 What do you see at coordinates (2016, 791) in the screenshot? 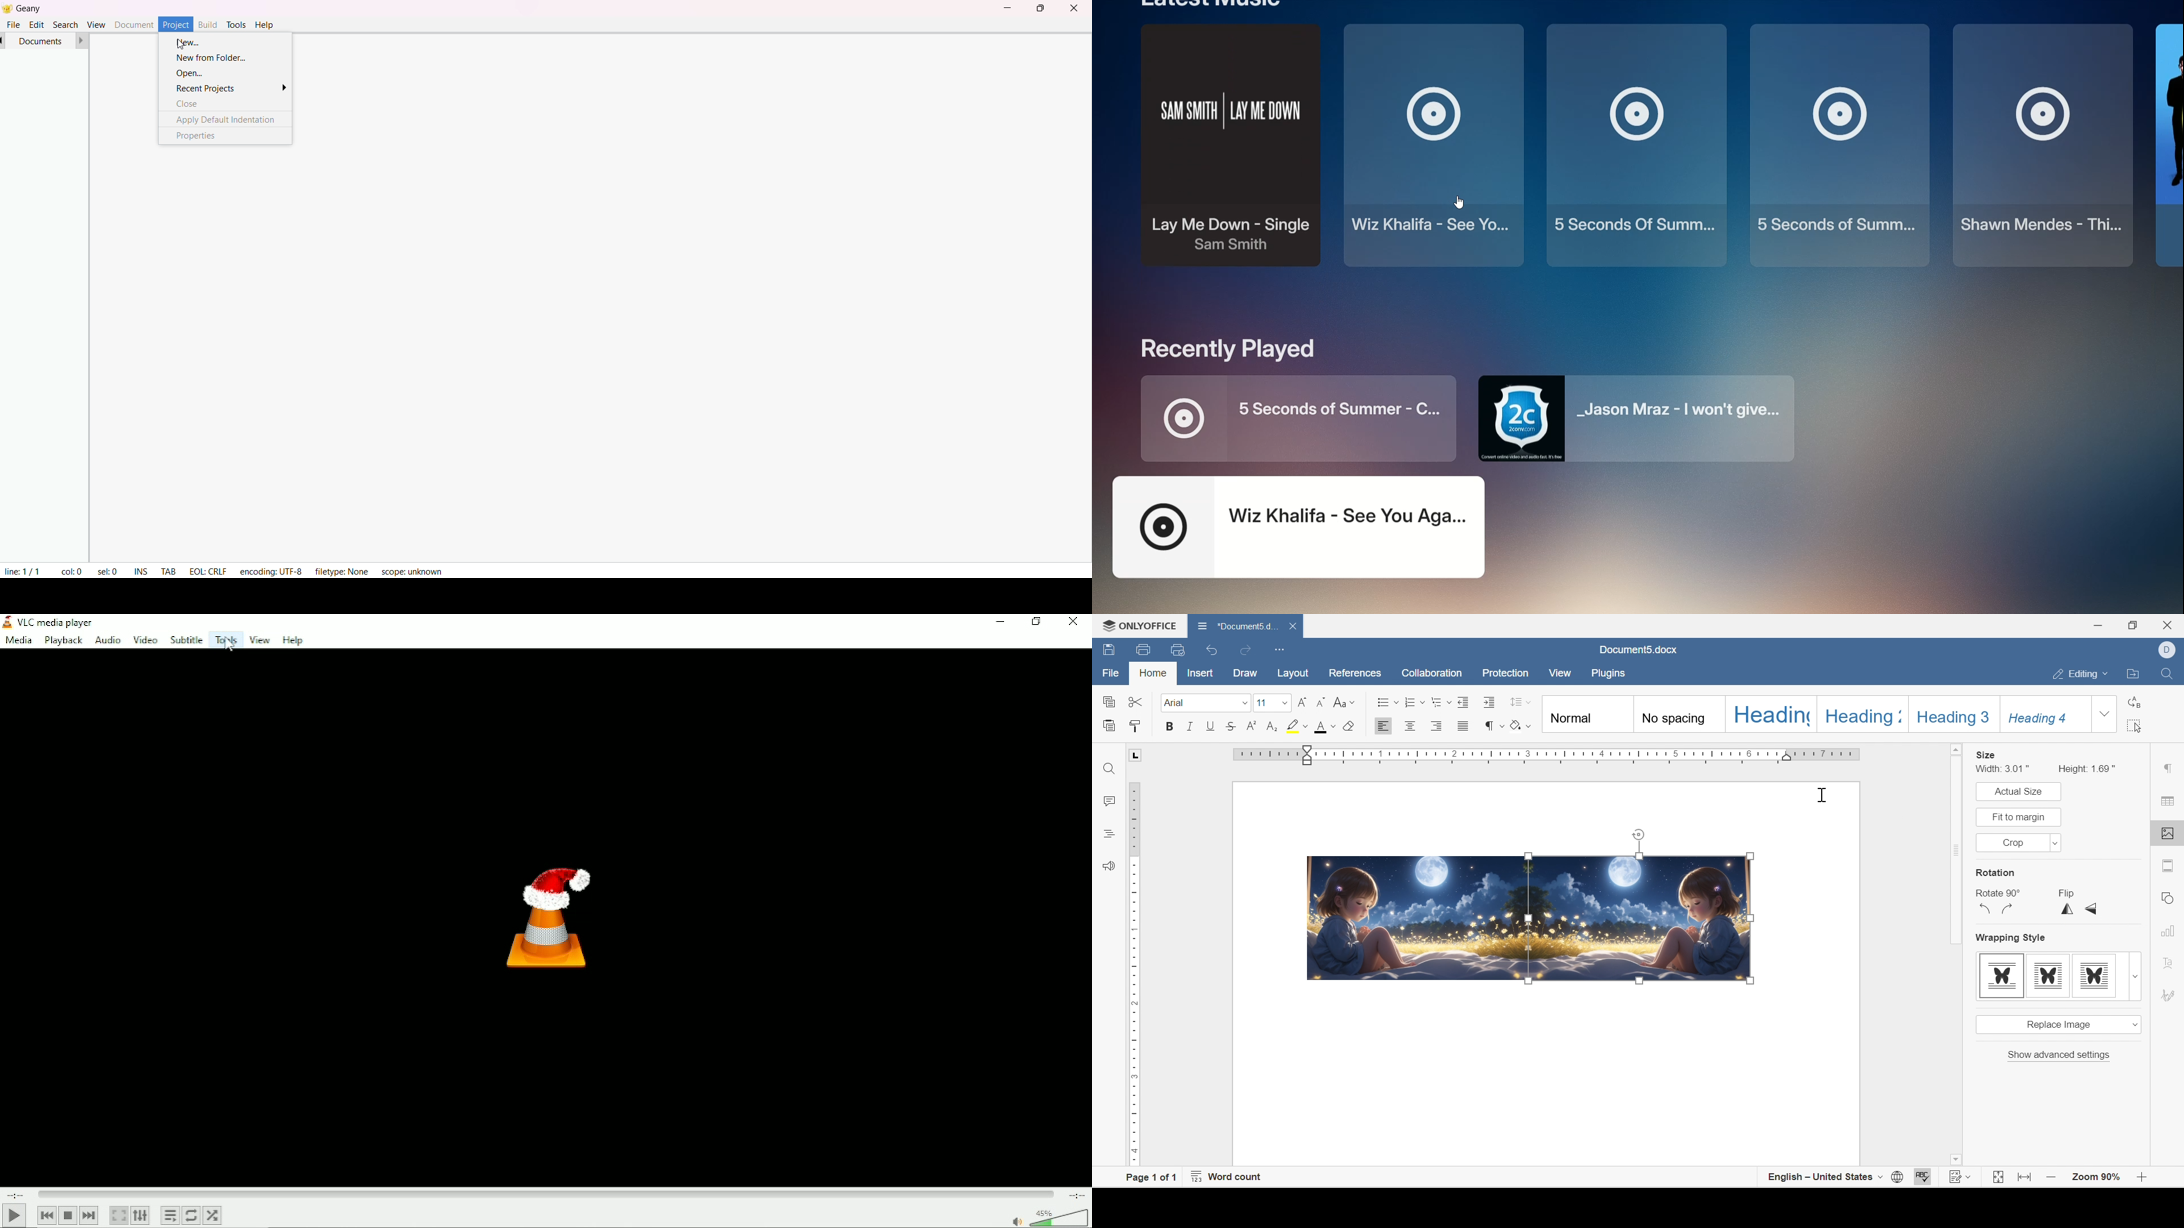
I see `actual size` at bounding box center [2016, 791].